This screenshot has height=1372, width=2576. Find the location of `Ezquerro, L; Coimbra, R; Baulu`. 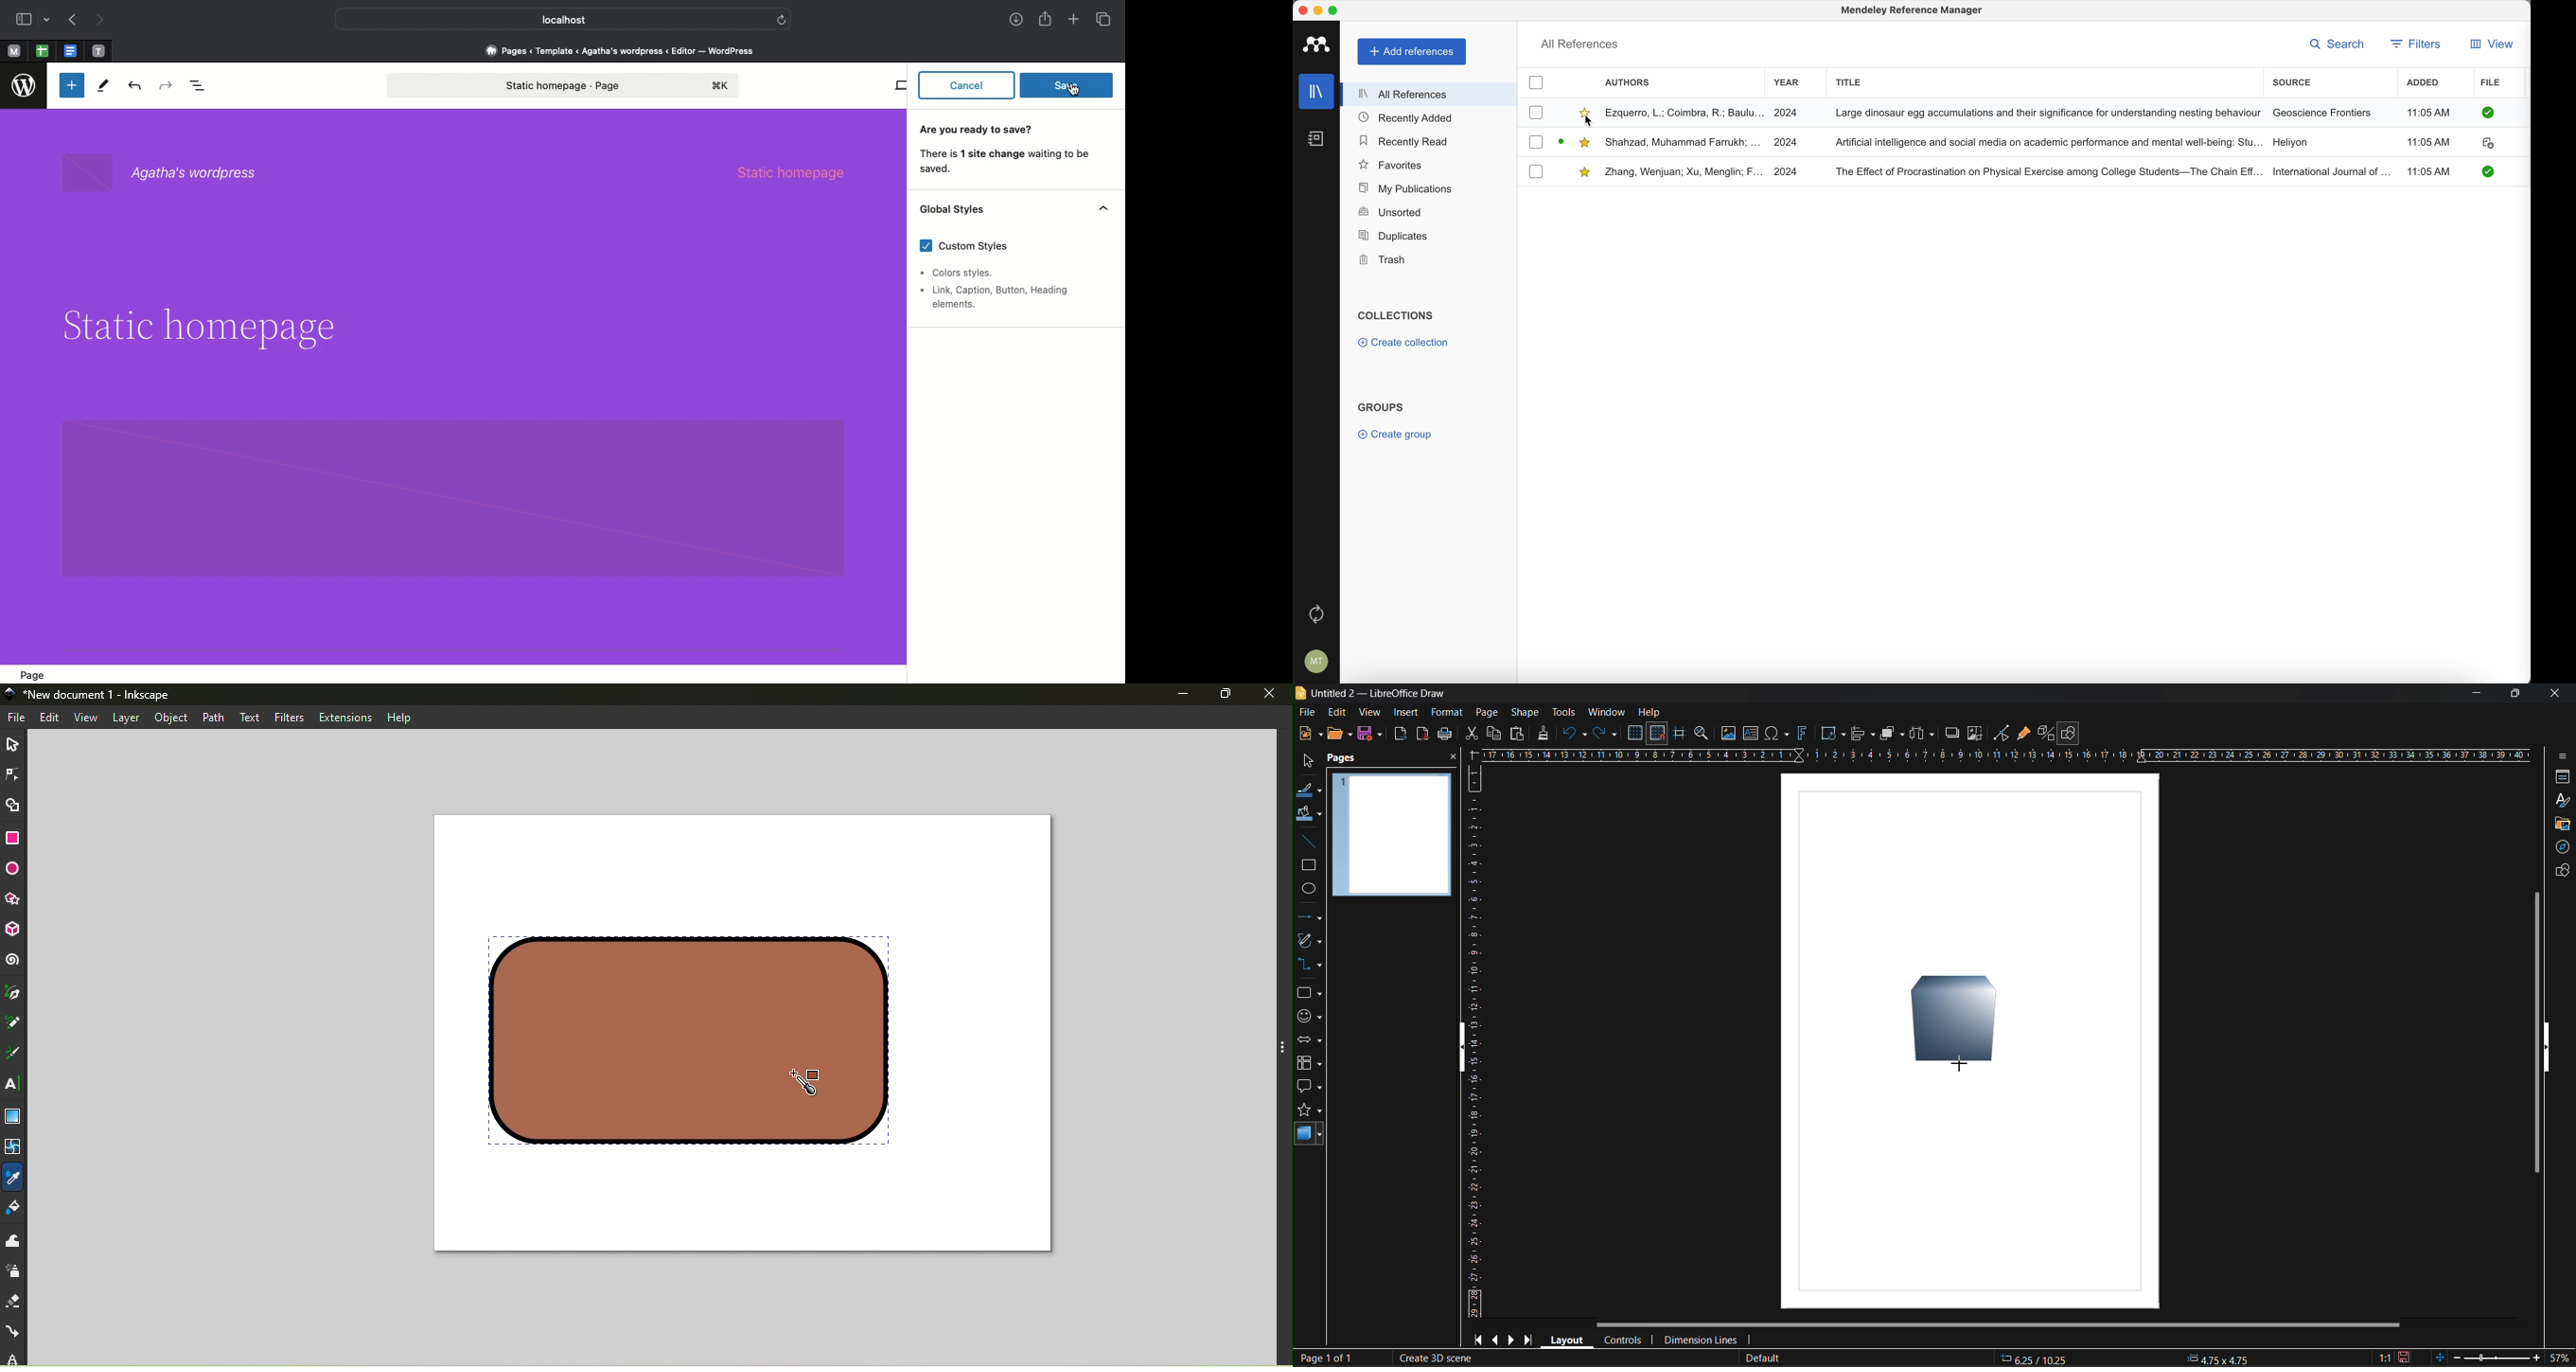

Ezquerro, L; Coimbra, R; Baulu is located at coordinates (1684, 112).